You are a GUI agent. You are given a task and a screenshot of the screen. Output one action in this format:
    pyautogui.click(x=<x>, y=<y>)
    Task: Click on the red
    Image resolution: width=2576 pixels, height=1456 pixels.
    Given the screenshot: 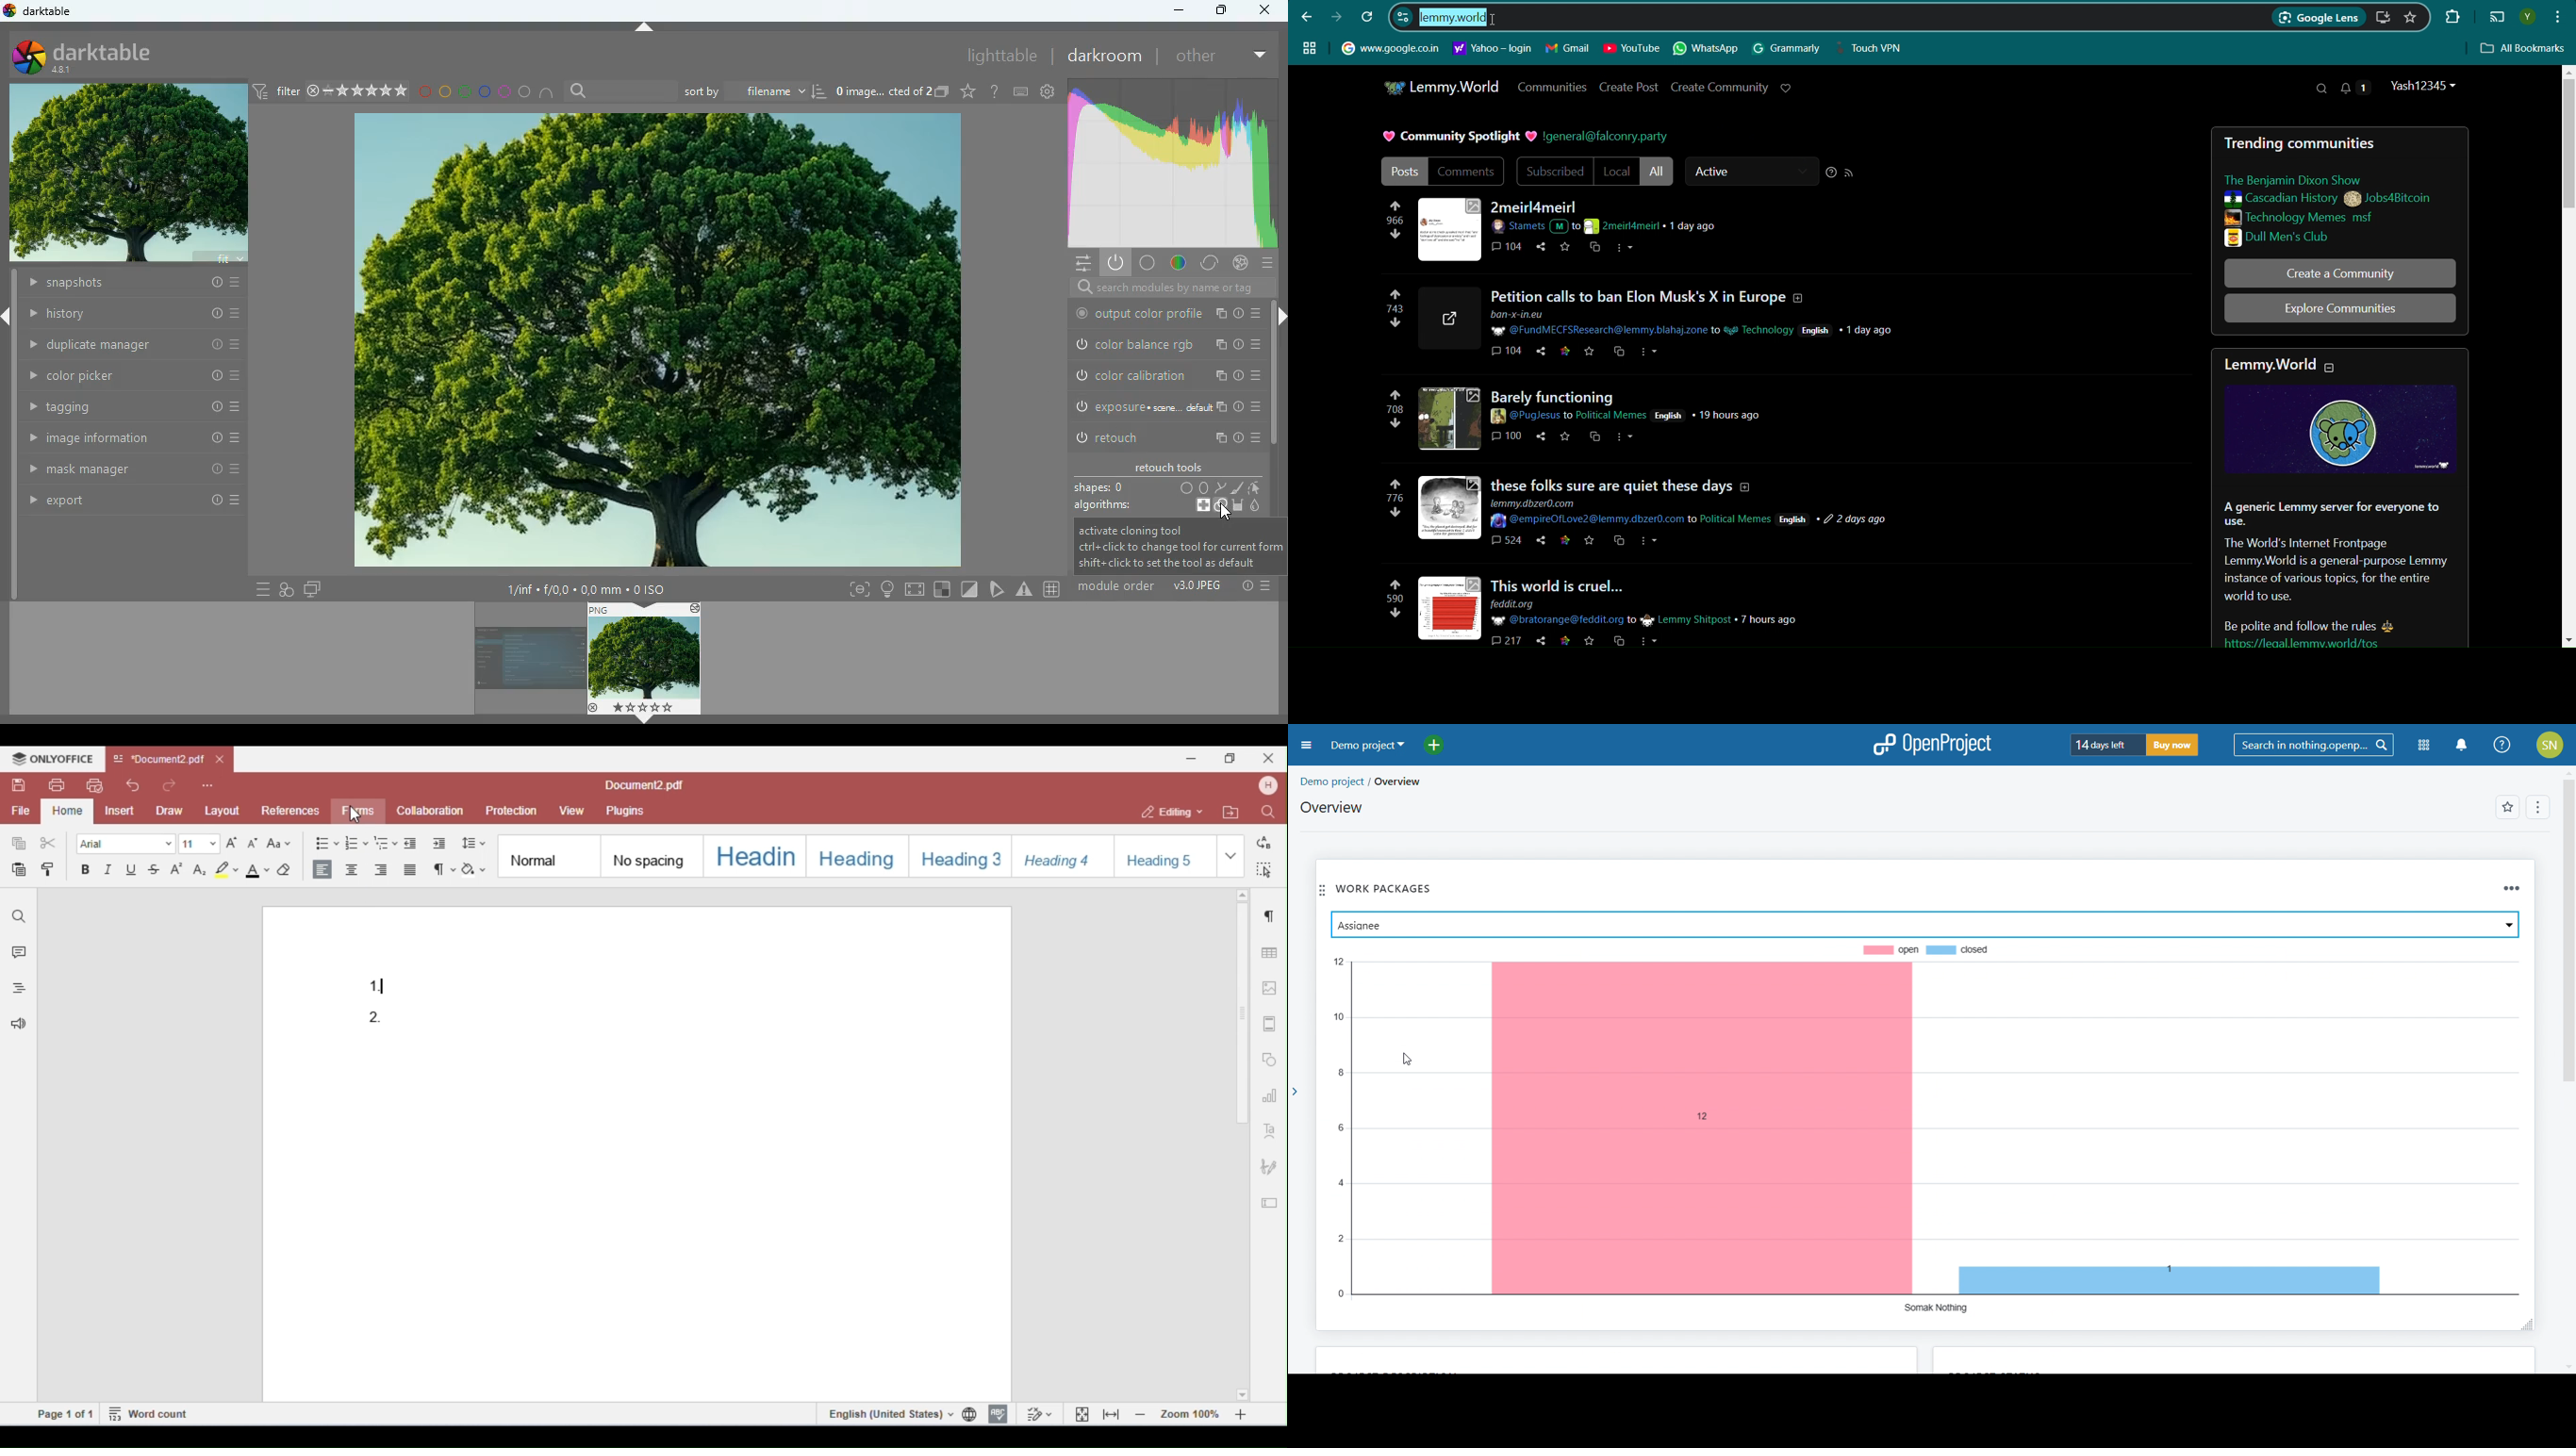 What is the action you would take?
    pyautogui.click(x=423, y=92)
    